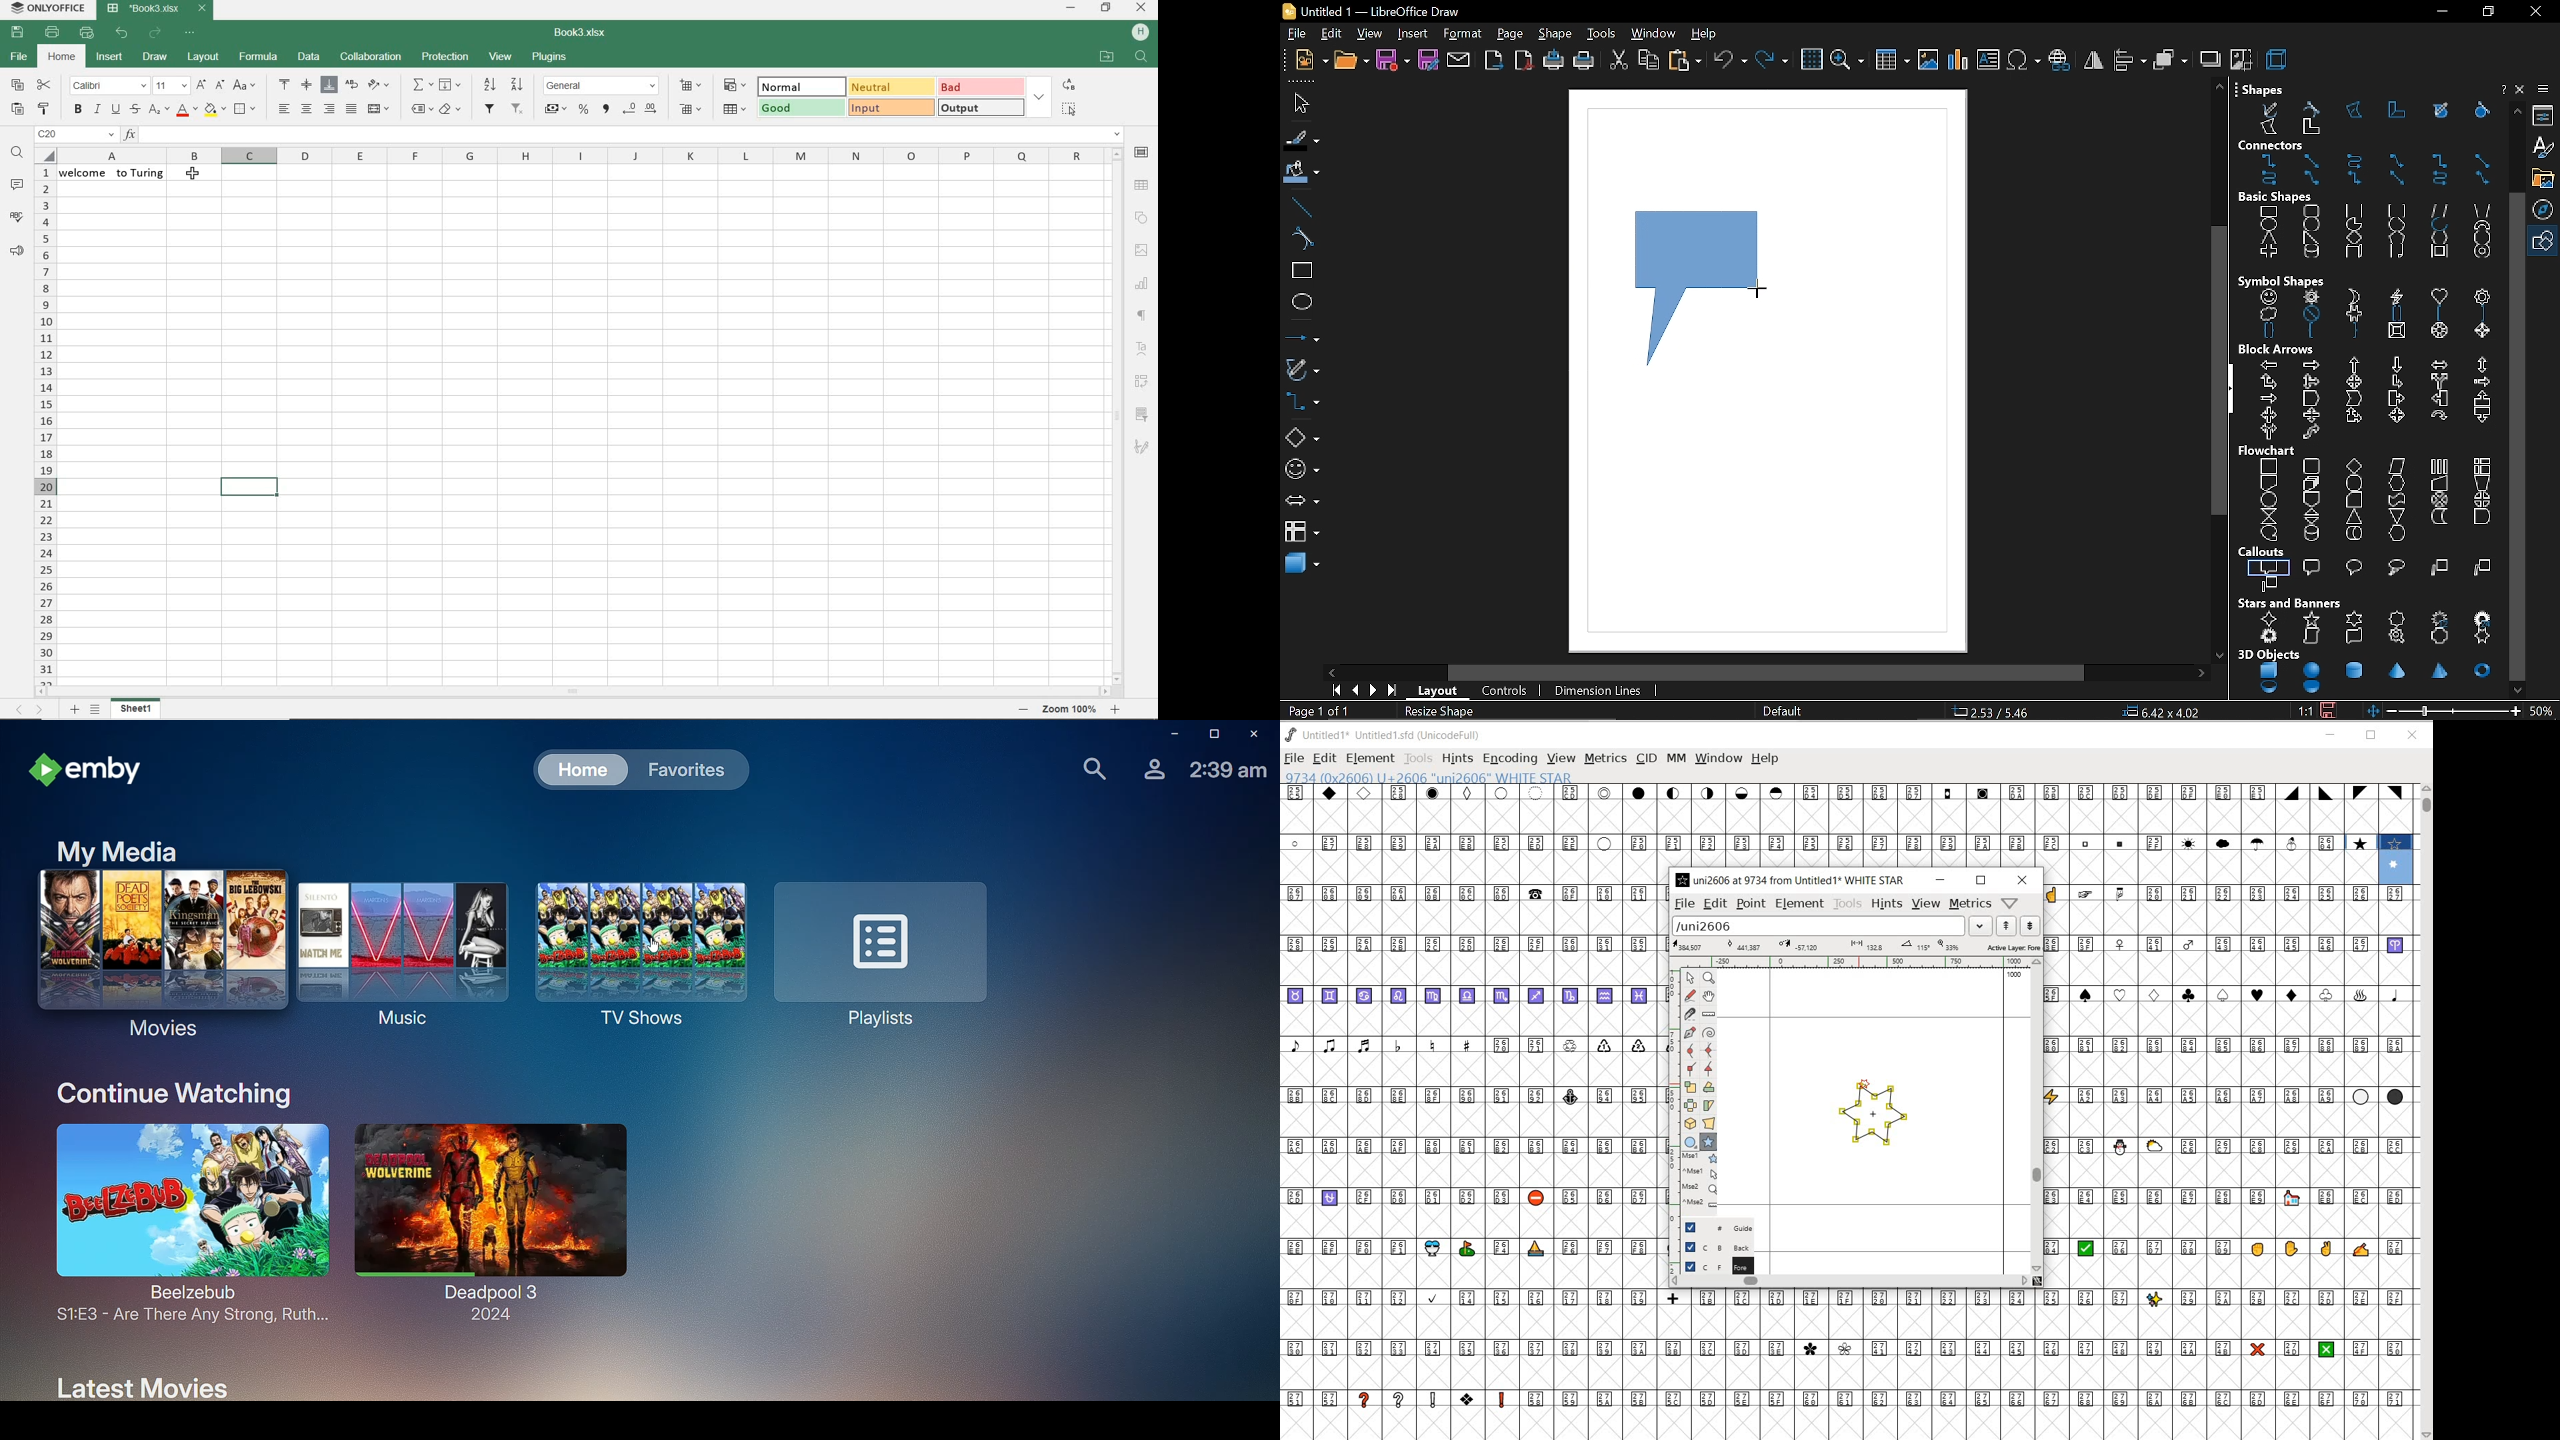 The image size is (2576, 1456). I want to click on emby, so click(91, 769).